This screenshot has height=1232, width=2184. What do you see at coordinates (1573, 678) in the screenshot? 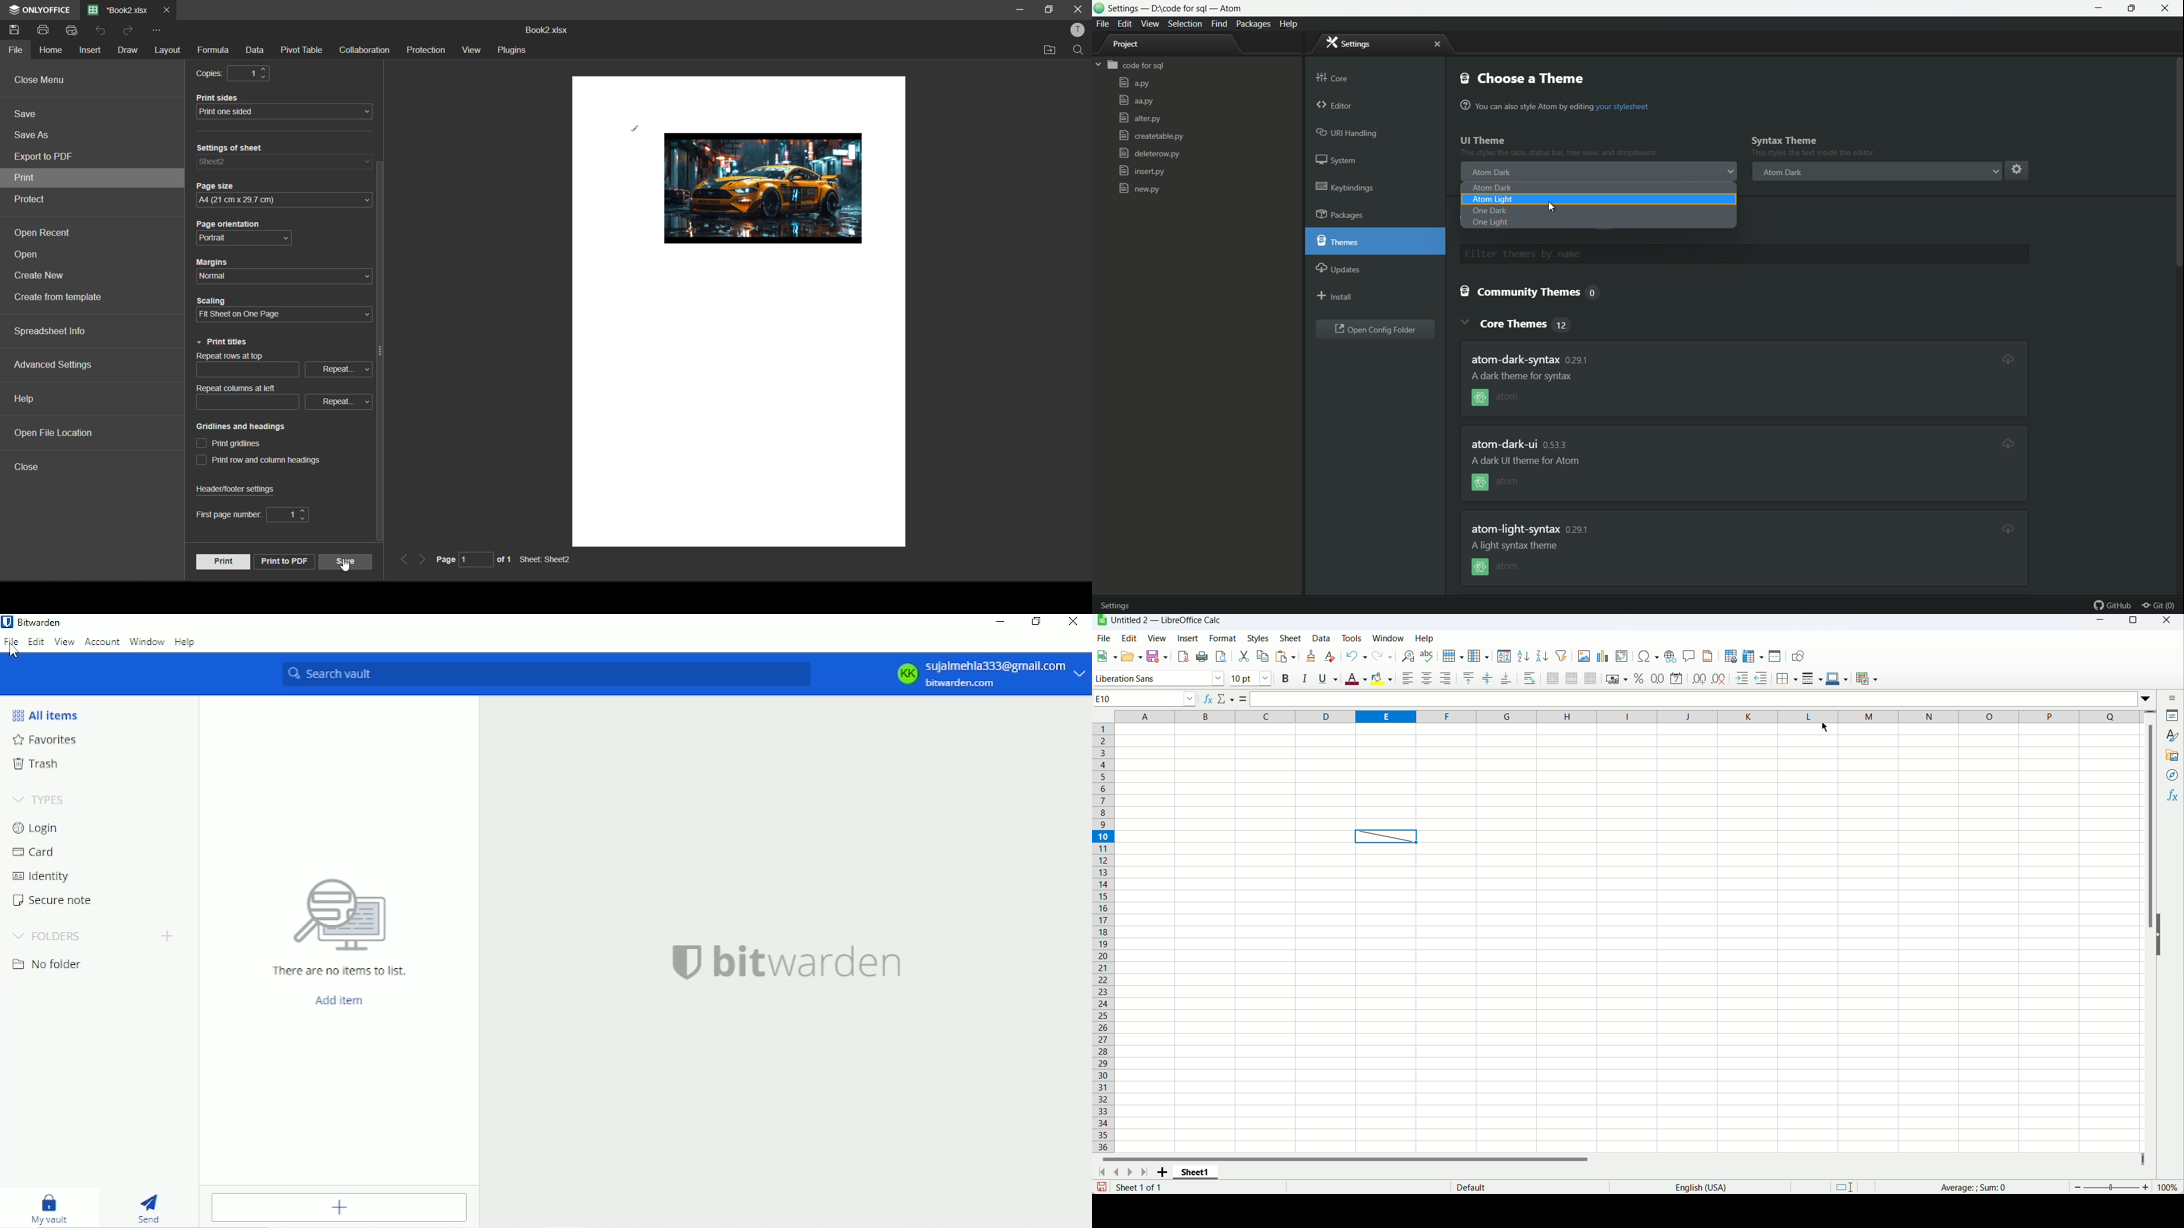
I see `Merge cells` at bounding box center [1573, 678].